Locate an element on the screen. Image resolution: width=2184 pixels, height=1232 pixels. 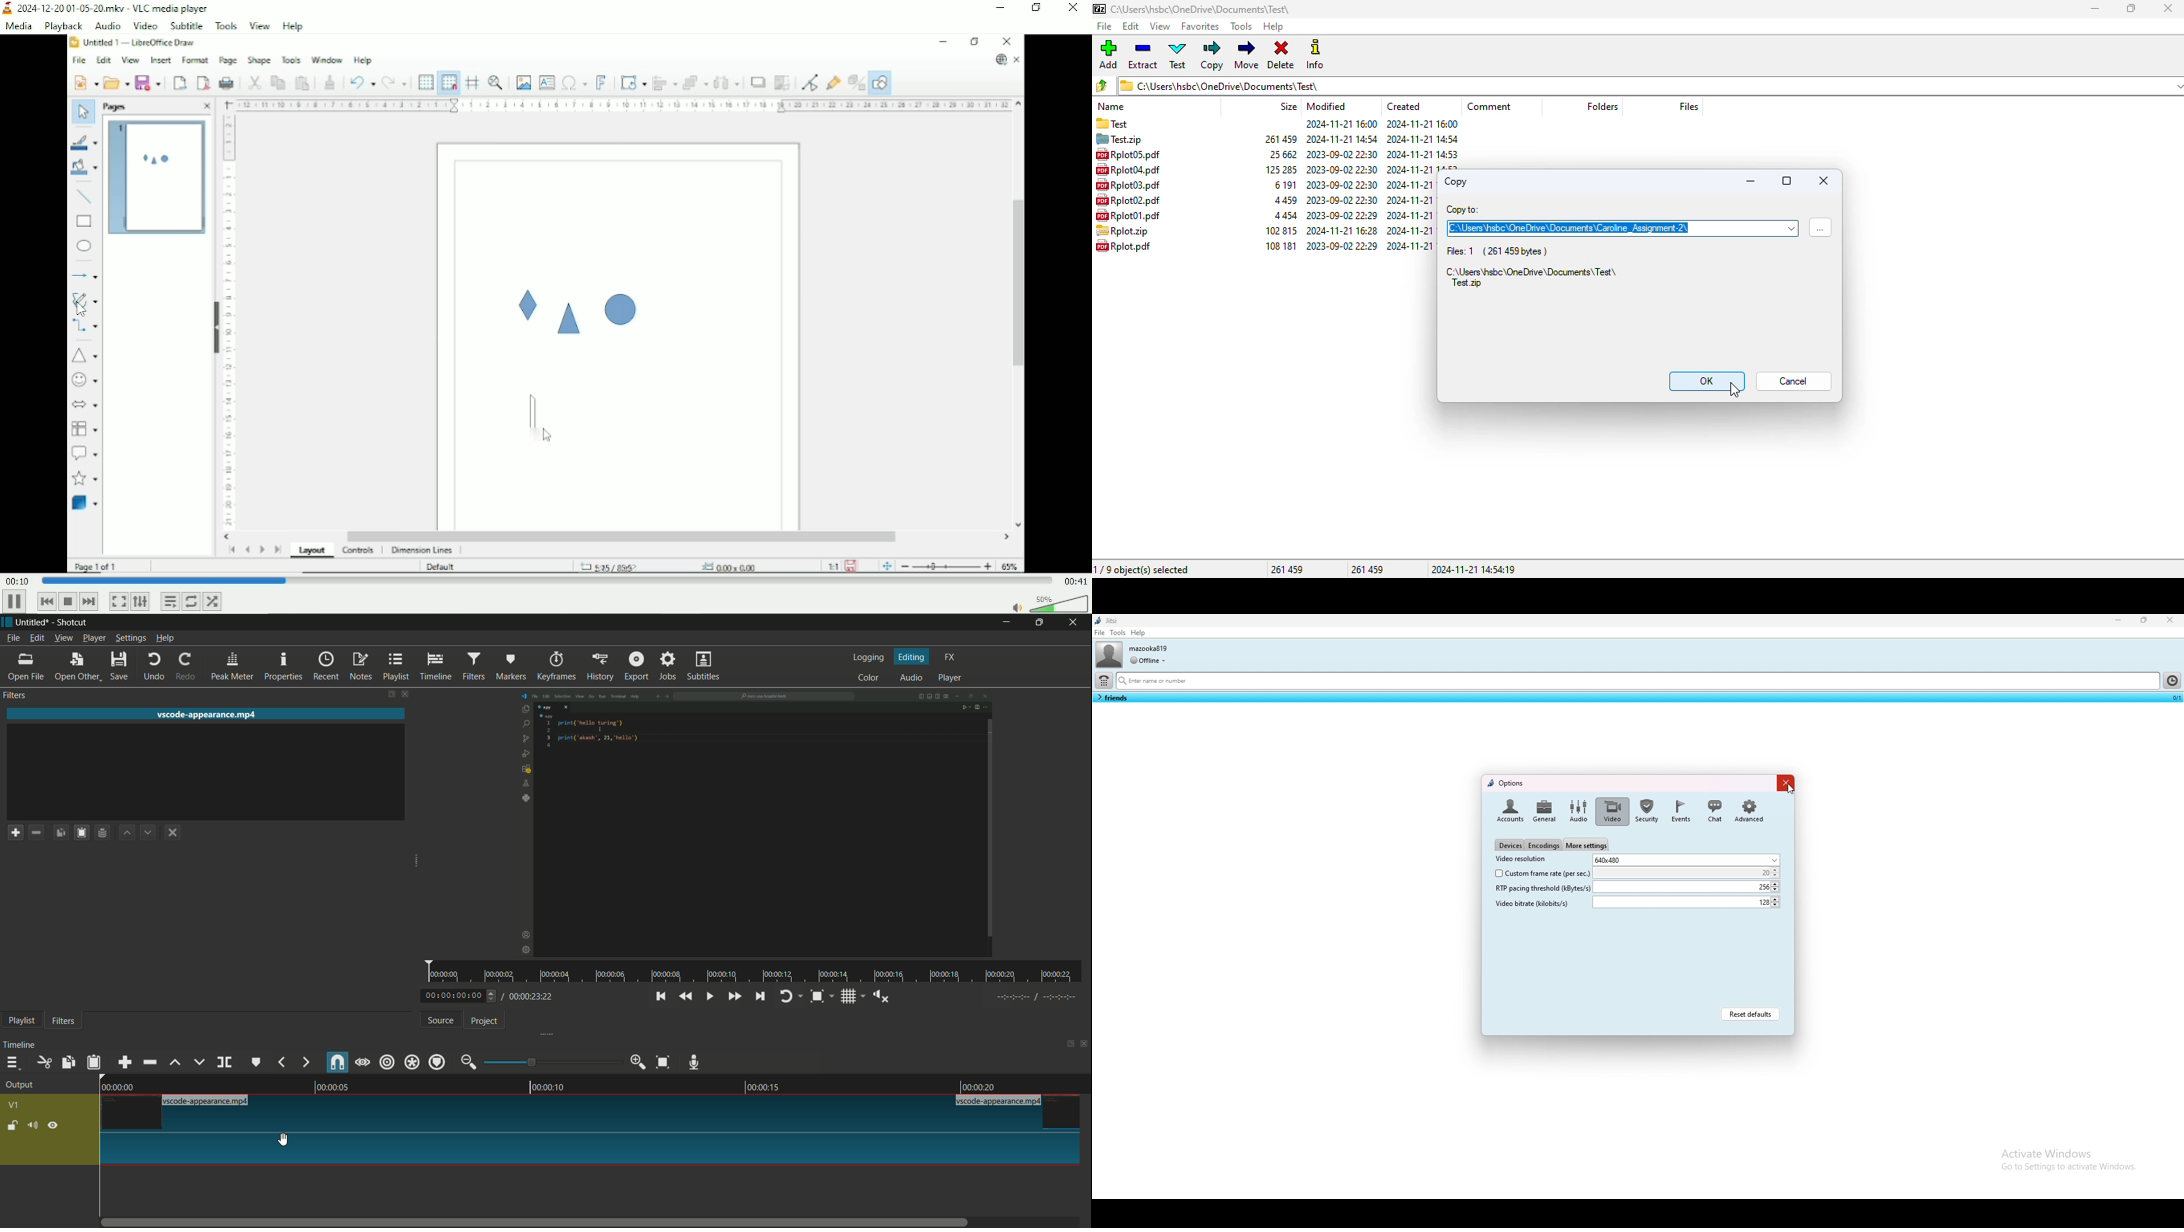
maximize is located at coordinates (1038, 623).